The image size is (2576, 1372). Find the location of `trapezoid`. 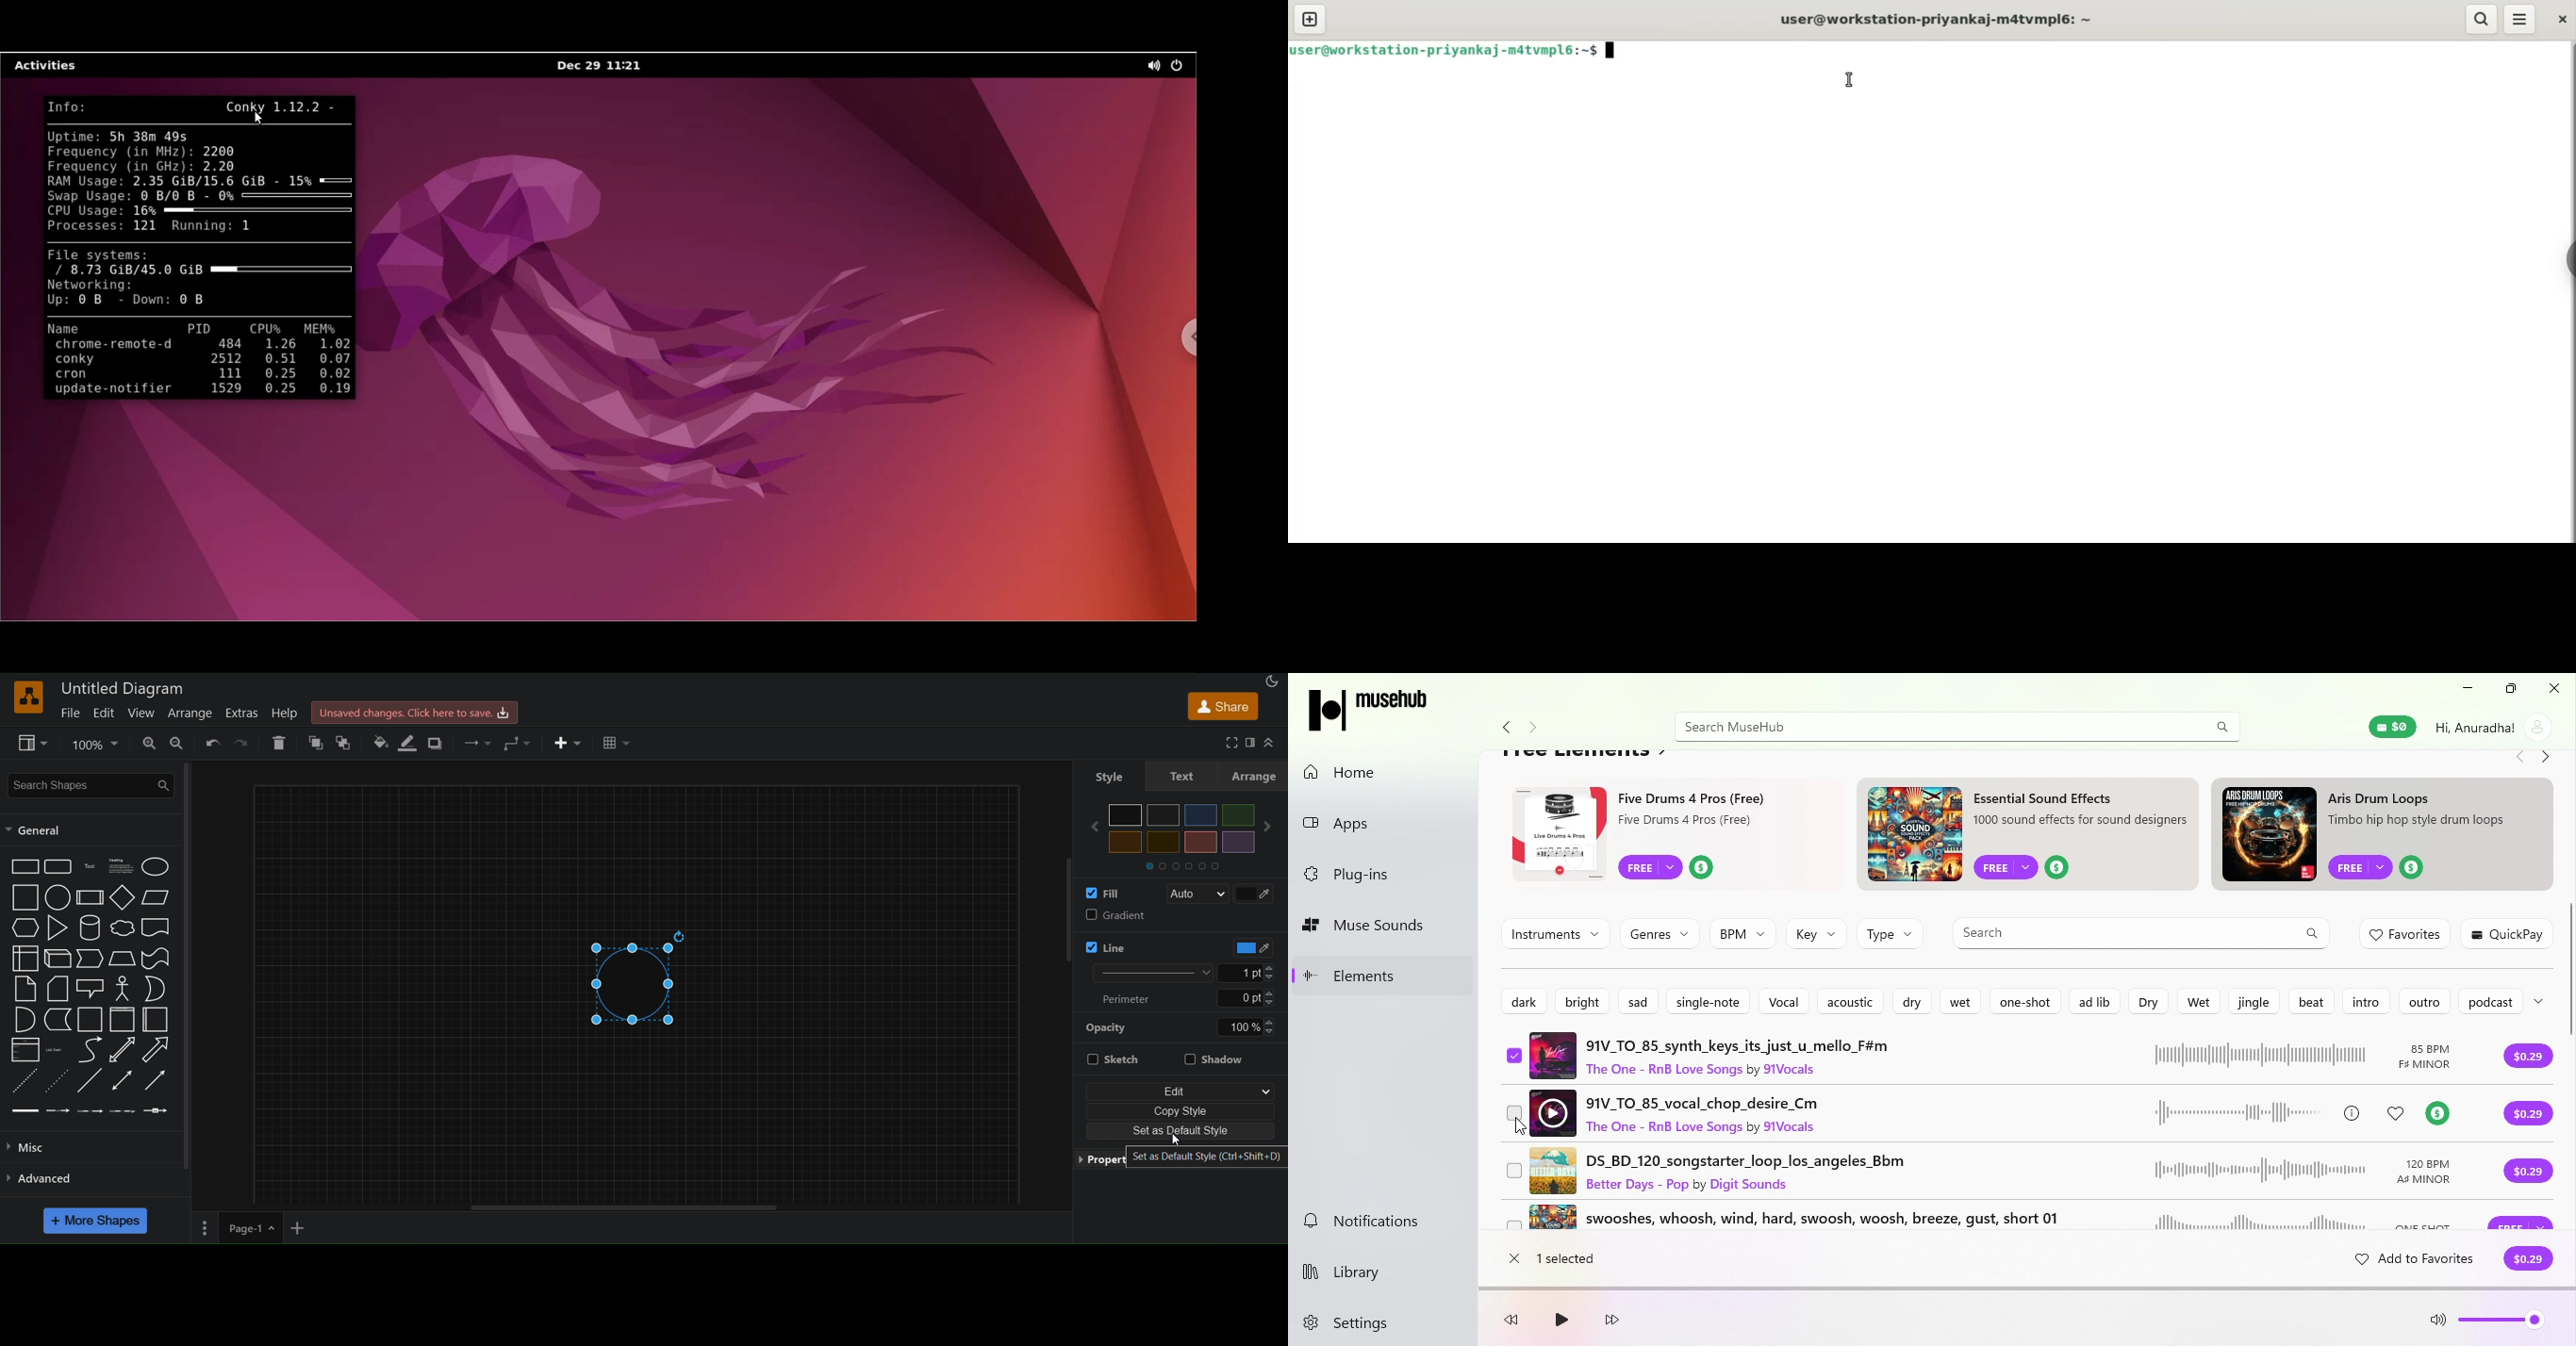

trapezoid is located at coordinates (122, 959).